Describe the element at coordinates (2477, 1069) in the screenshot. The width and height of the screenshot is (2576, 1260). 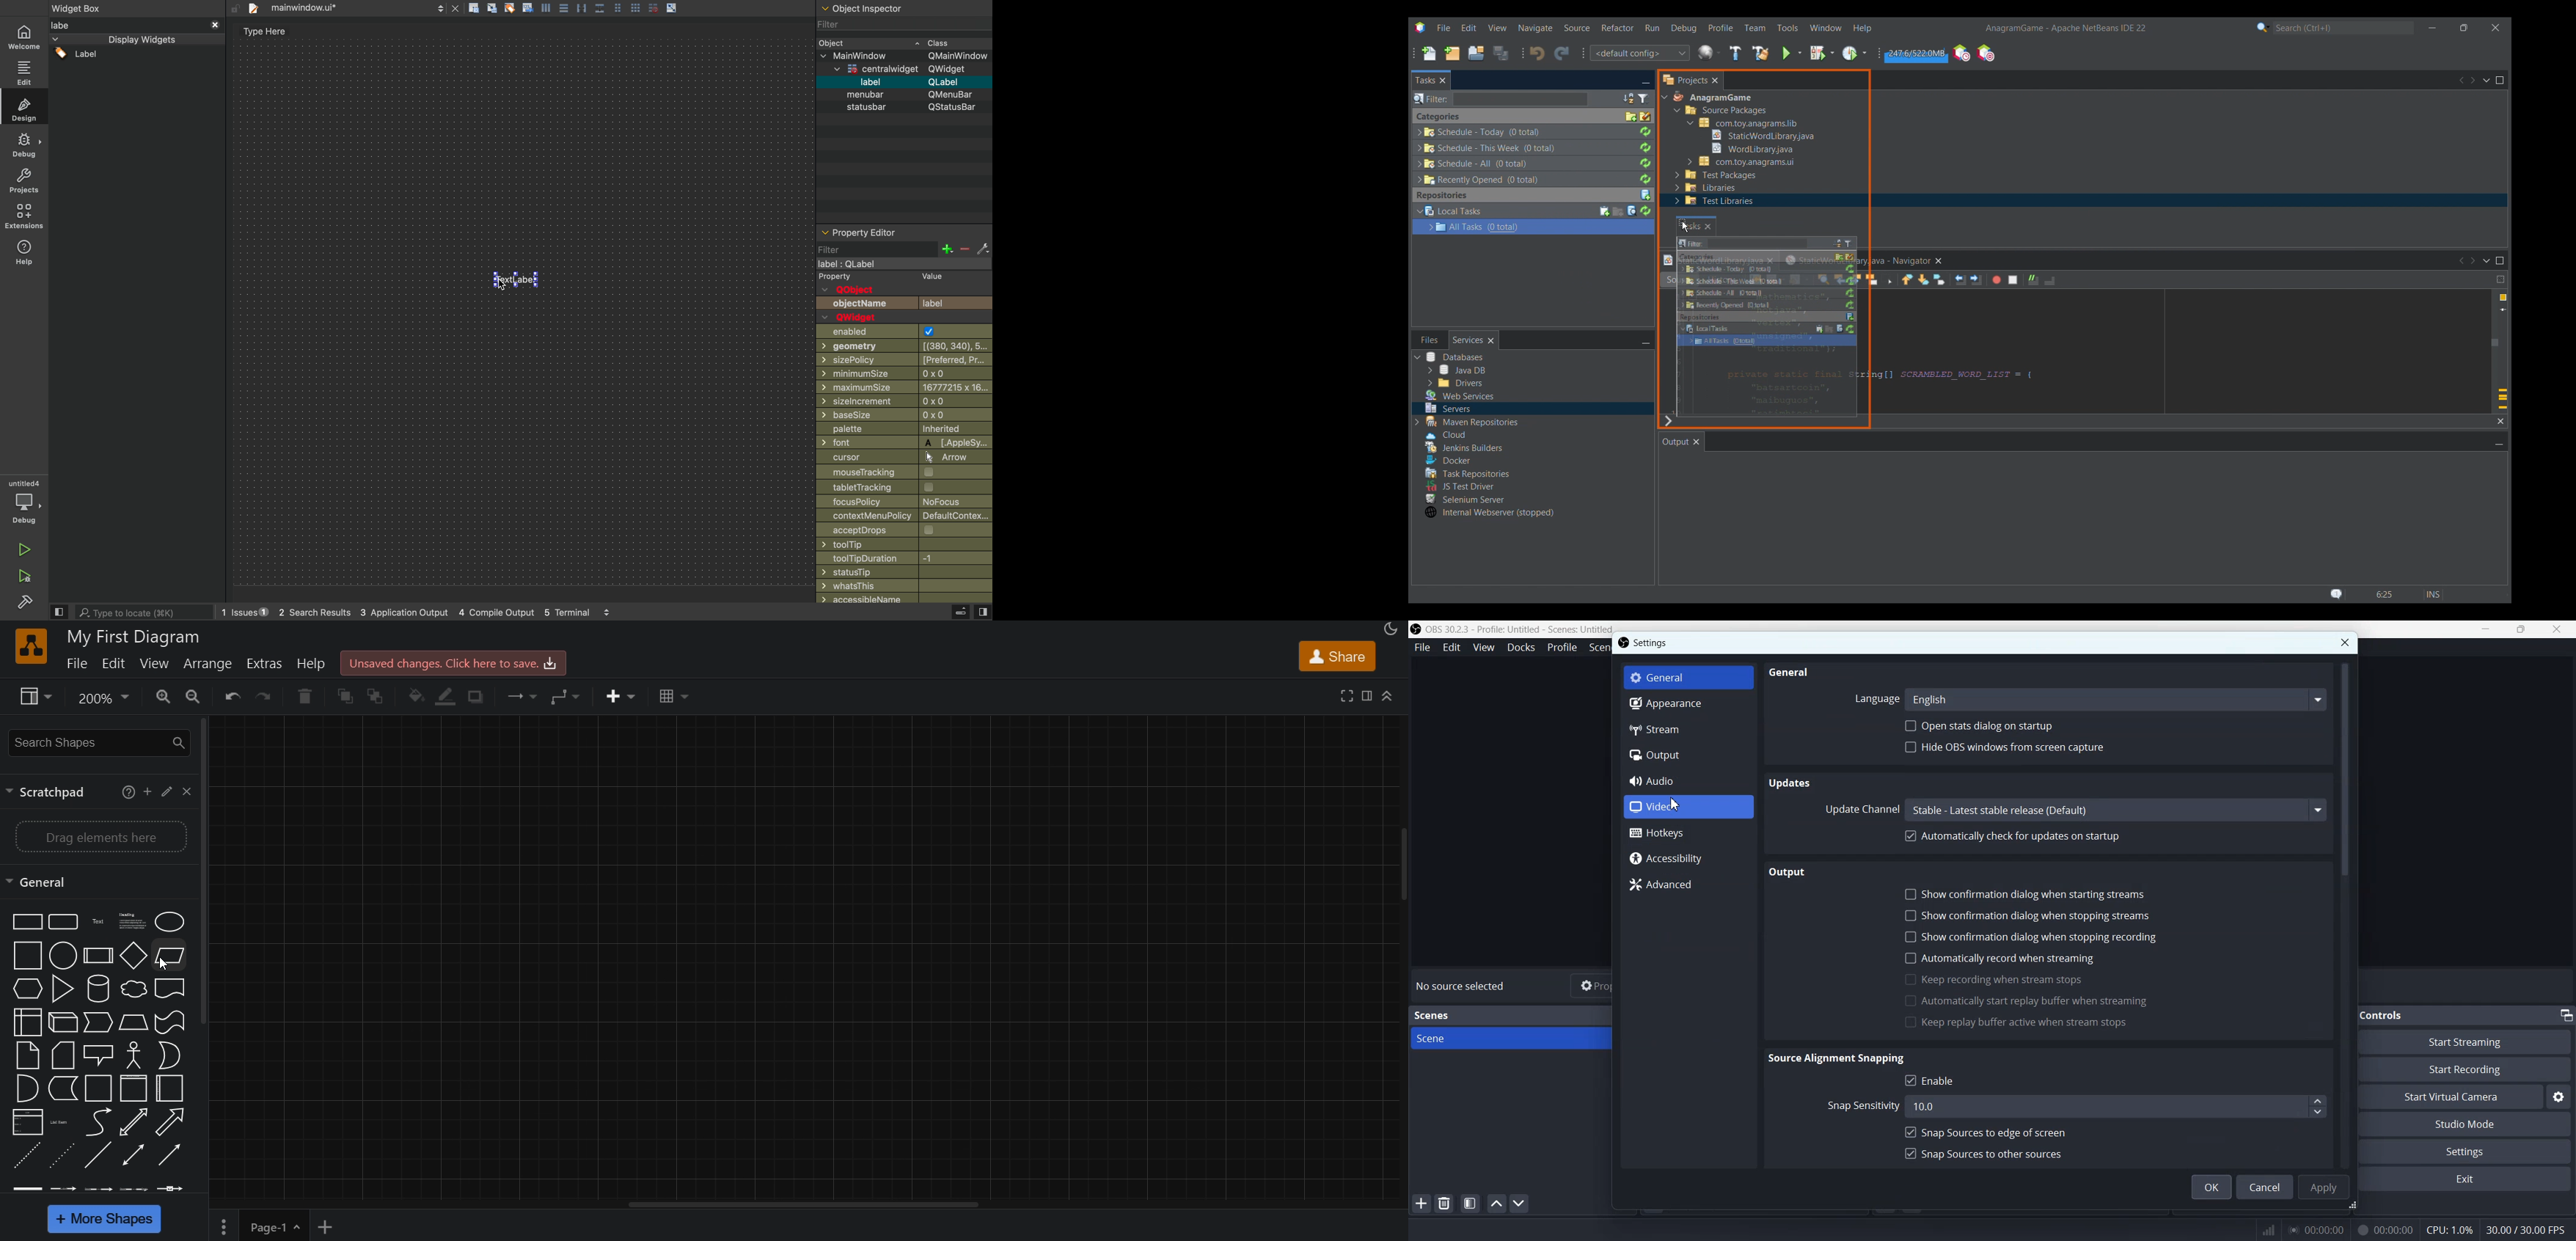
I see `Start Recording` at that location.